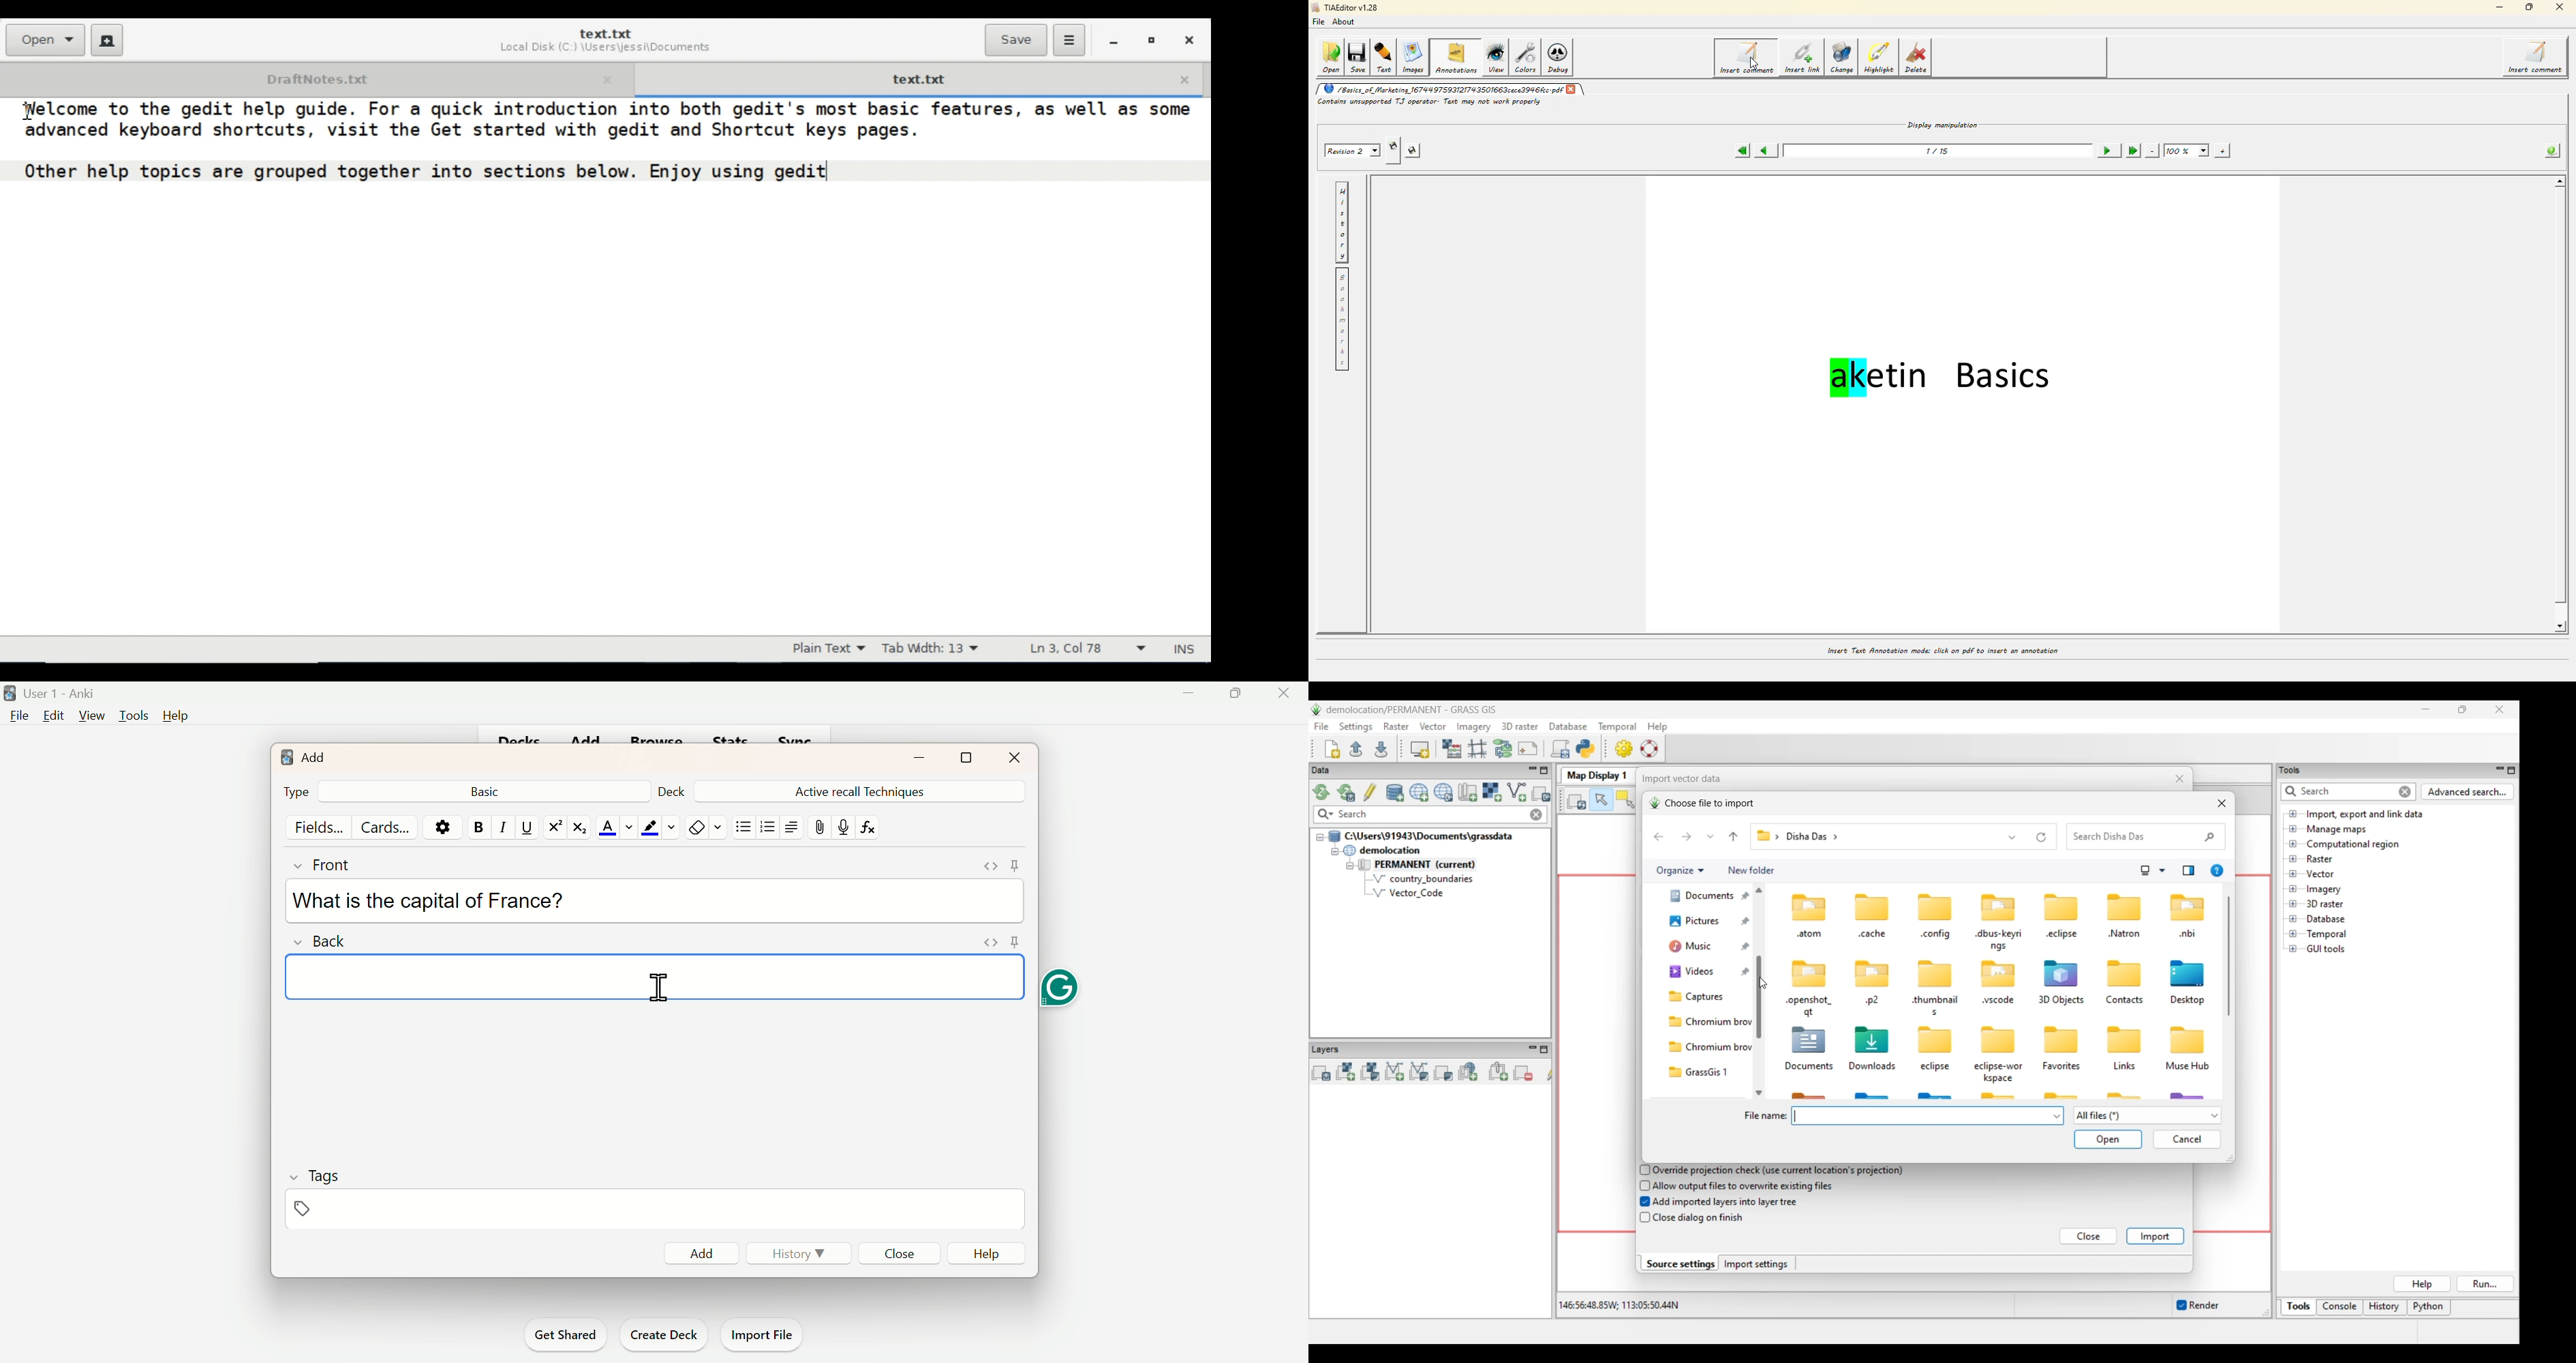 This screenshot has width=2576, height=1372. I want to click on Subscript, so click(579, 828).